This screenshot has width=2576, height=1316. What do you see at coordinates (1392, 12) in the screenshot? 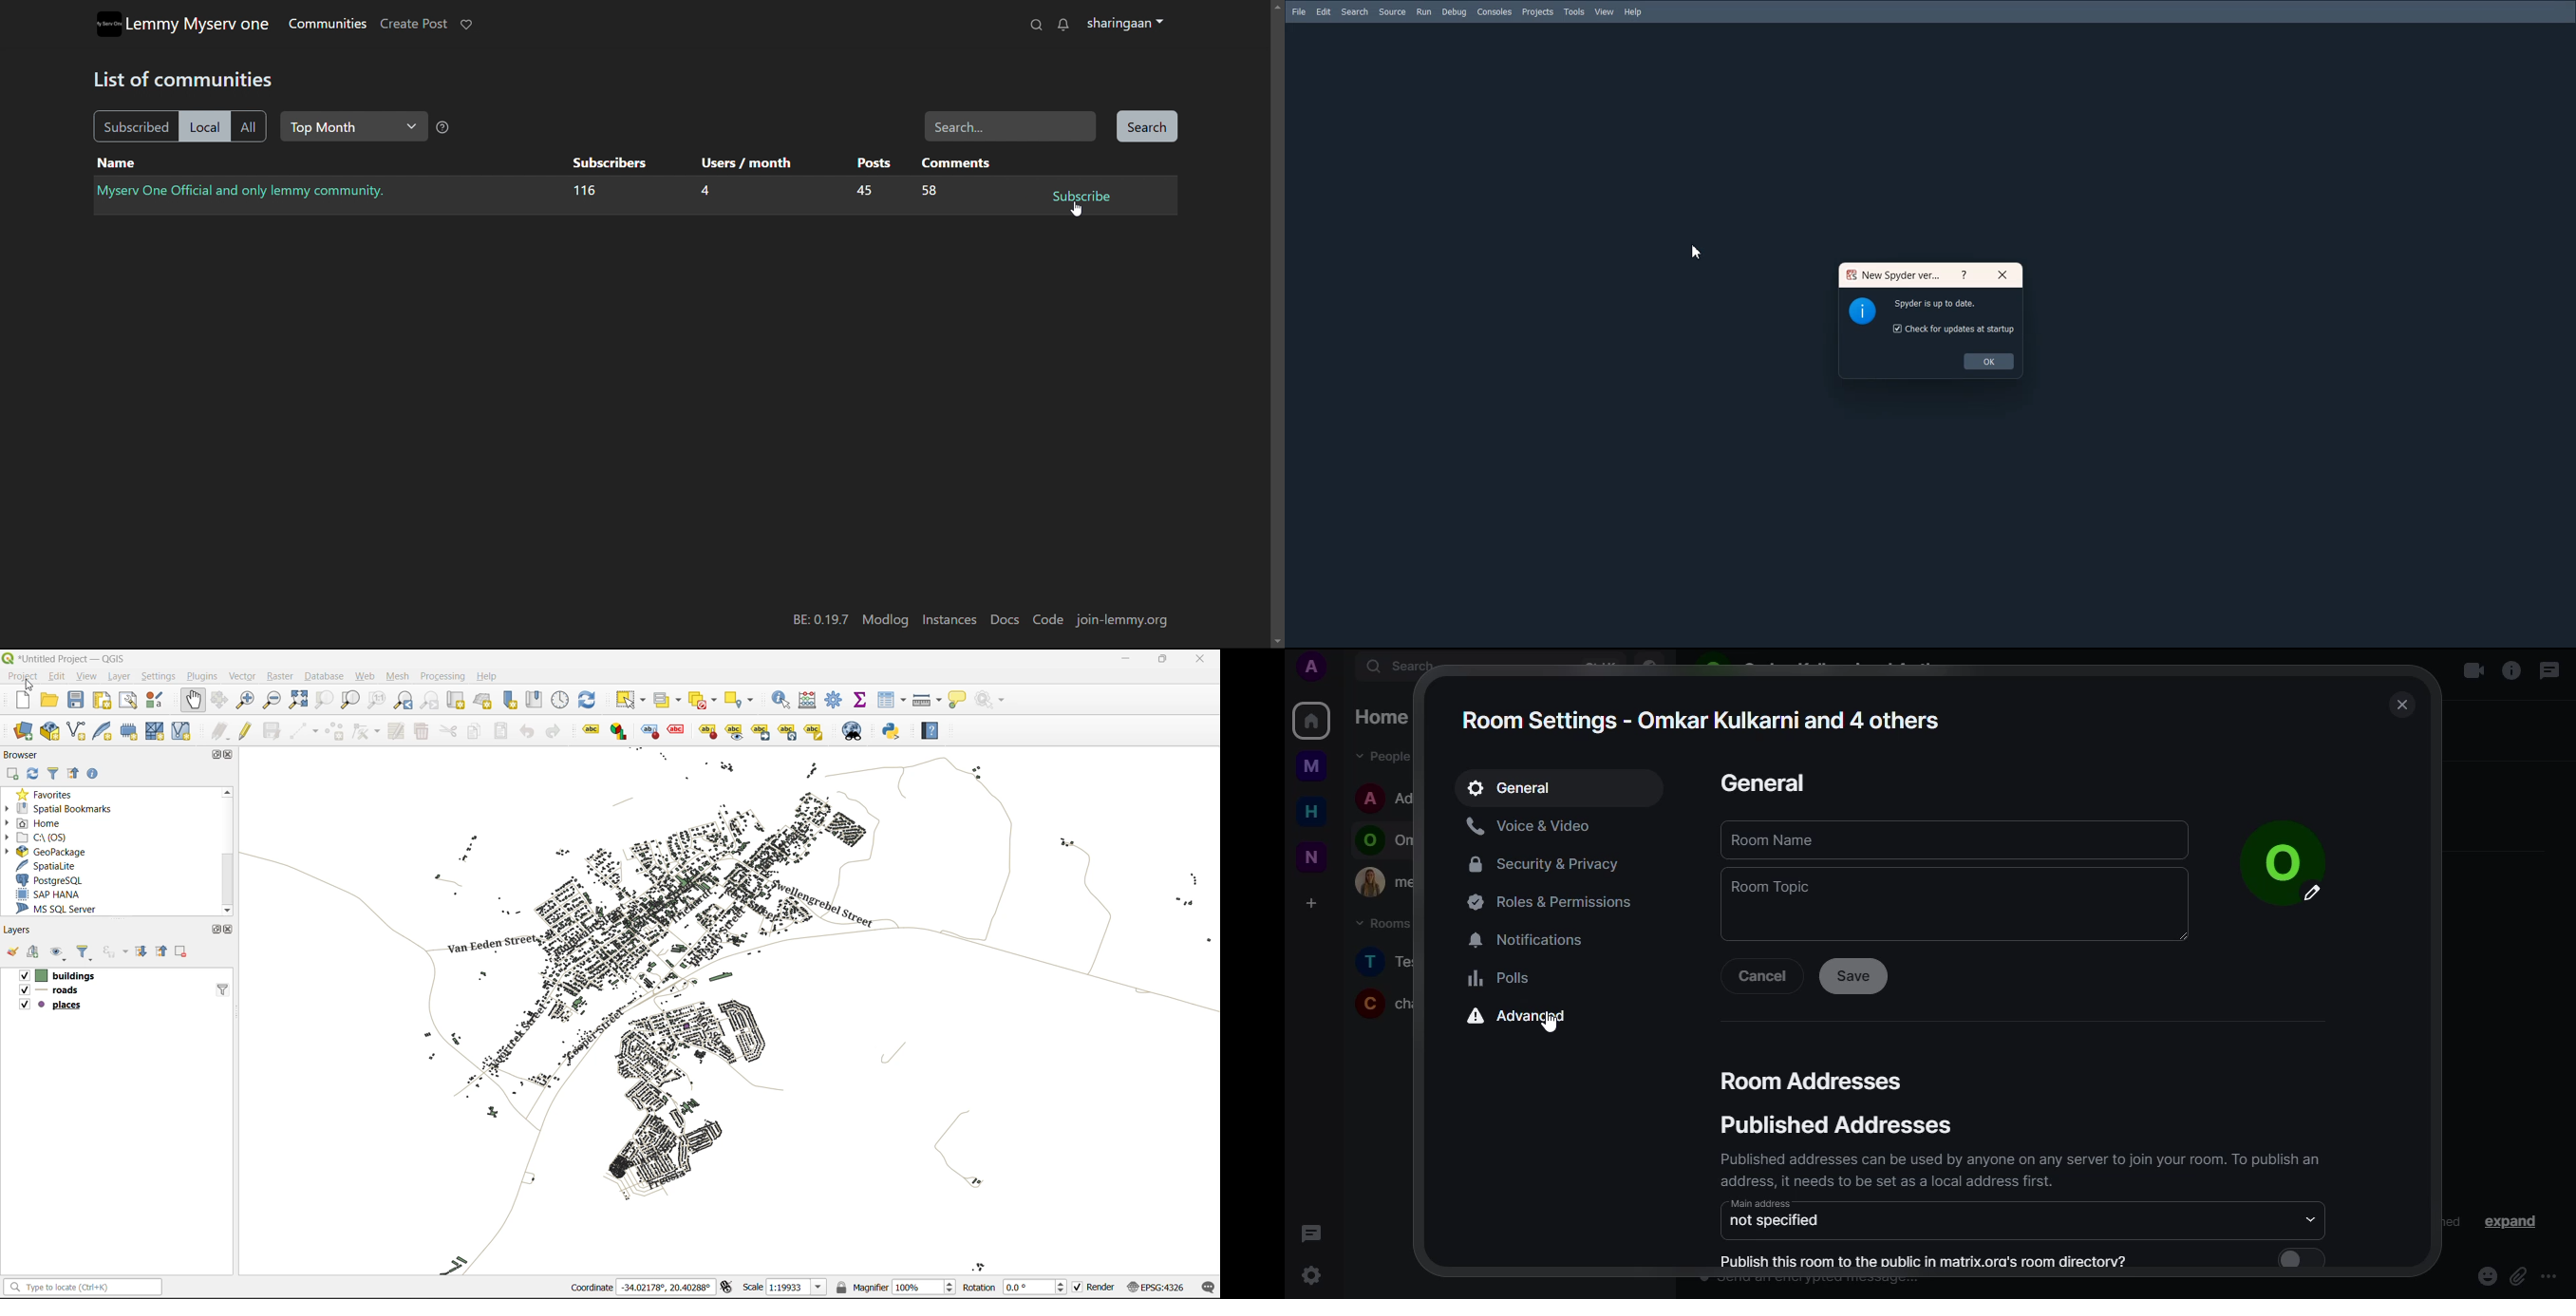
I see `Source` at bounding box center [1392, 12].